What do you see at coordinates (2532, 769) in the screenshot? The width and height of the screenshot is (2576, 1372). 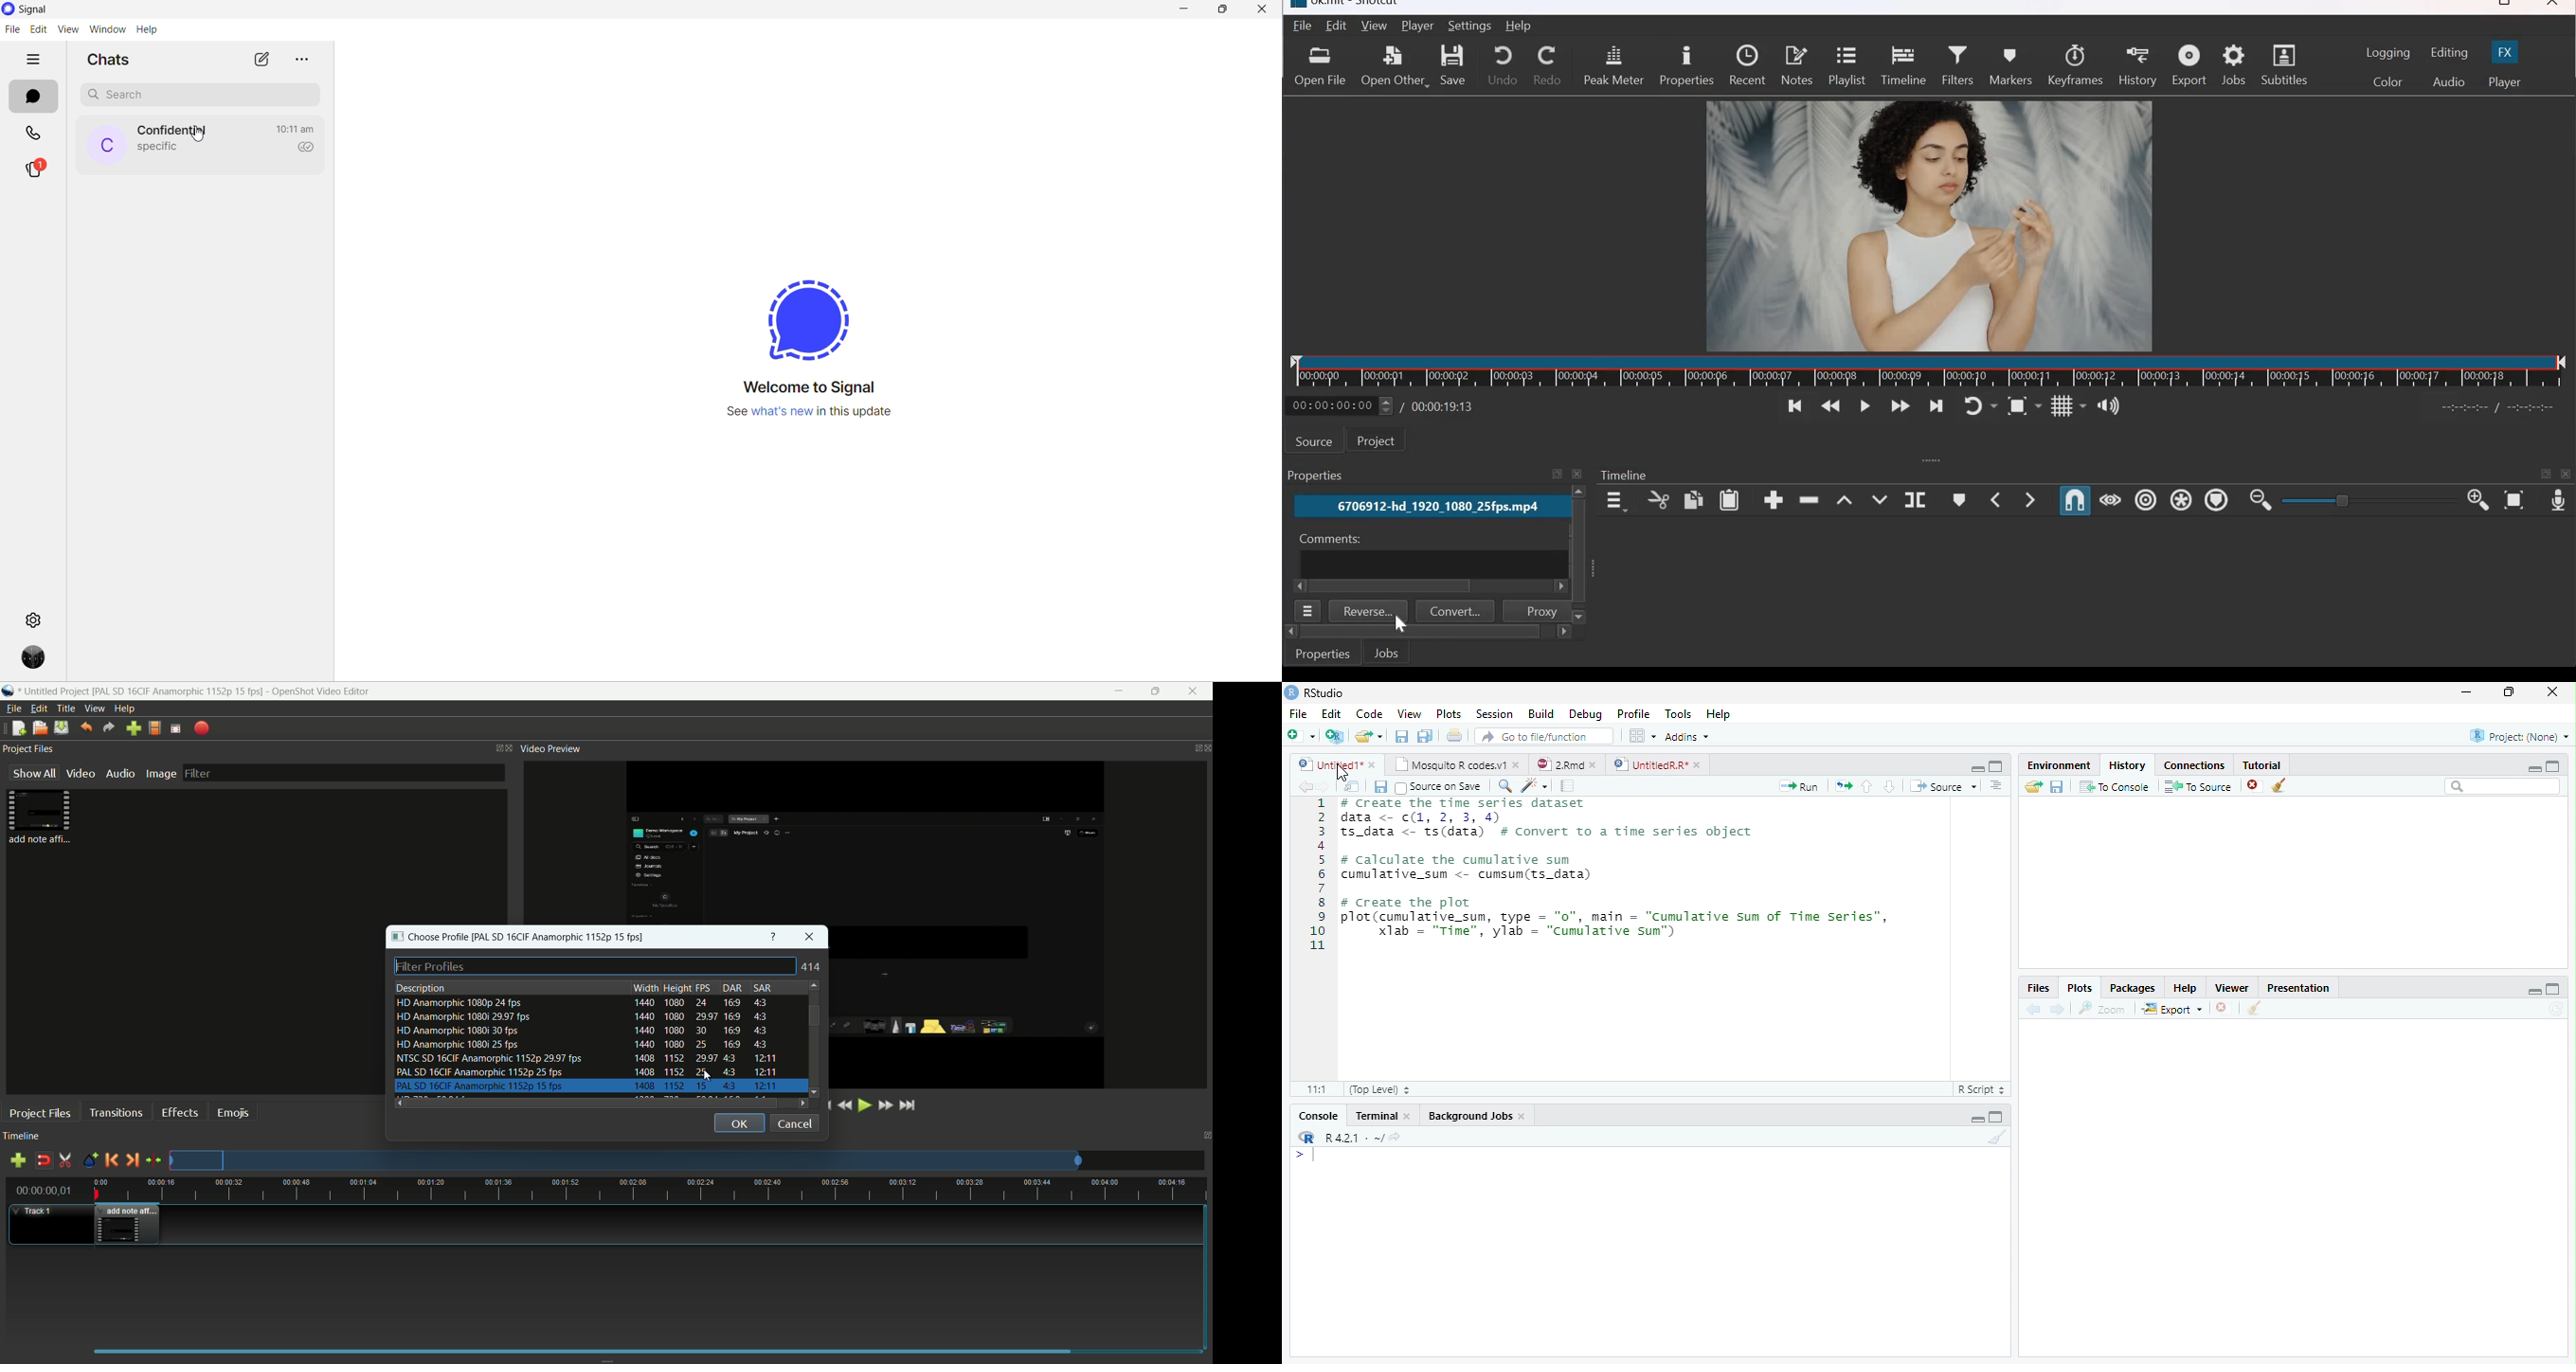 I see `Minimize` at bounding box center [2532, 769].